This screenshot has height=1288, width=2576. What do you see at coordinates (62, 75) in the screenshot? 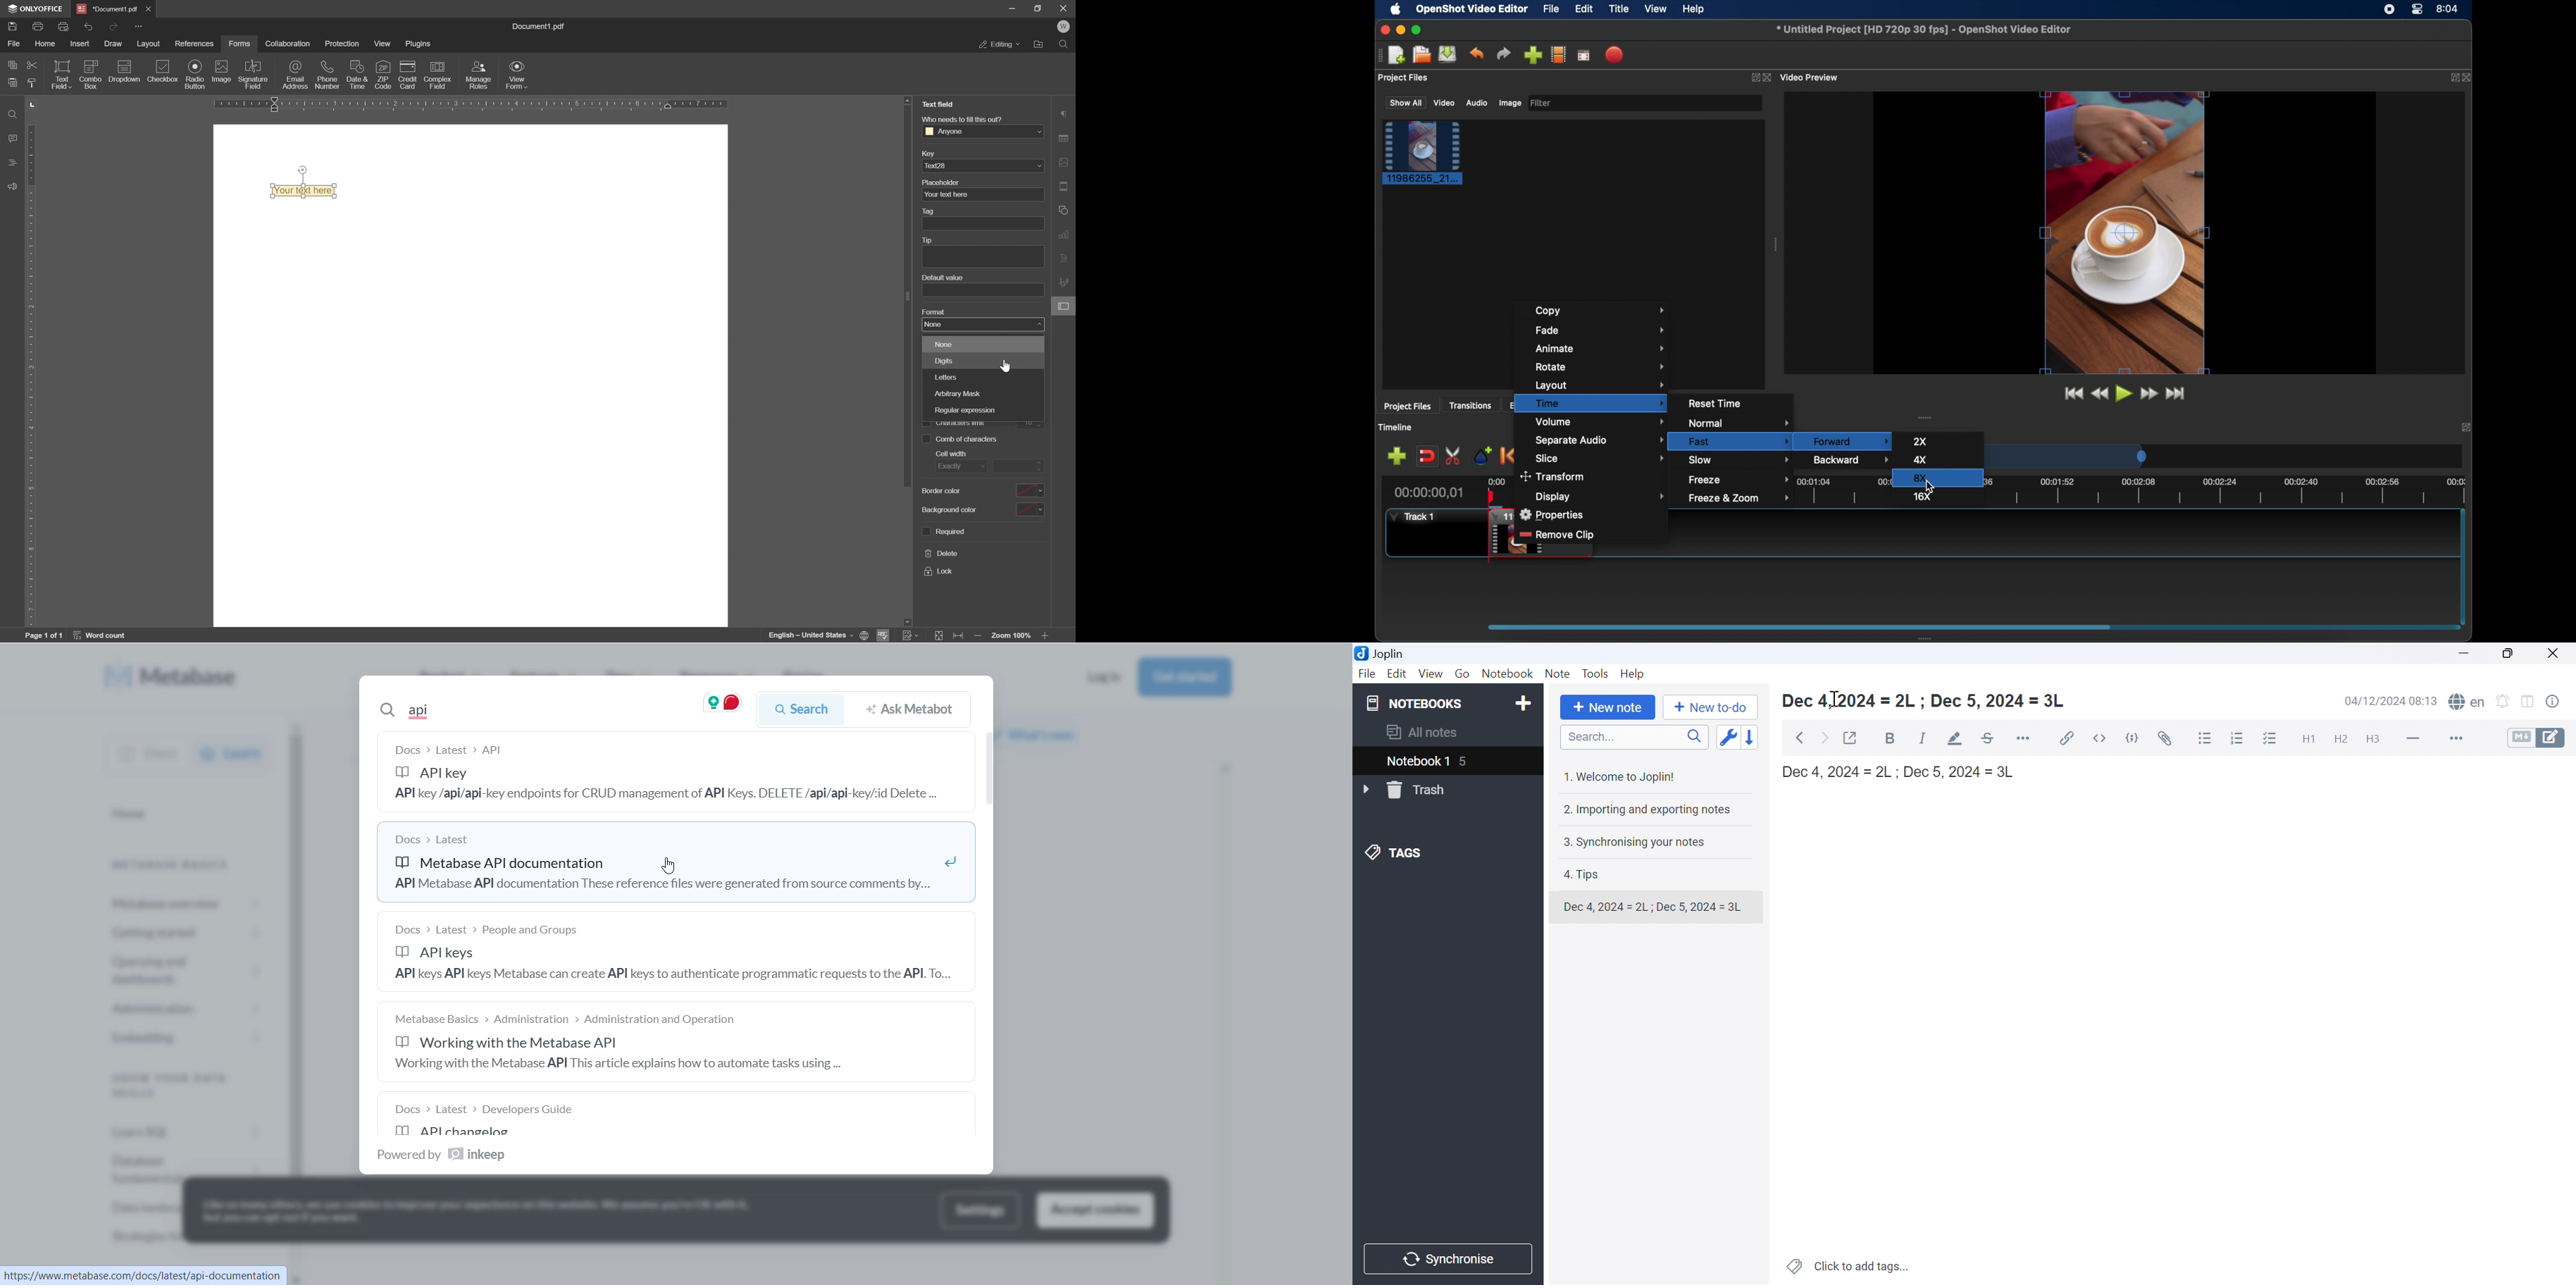
I see `text field` at bounding box center [62, 75].